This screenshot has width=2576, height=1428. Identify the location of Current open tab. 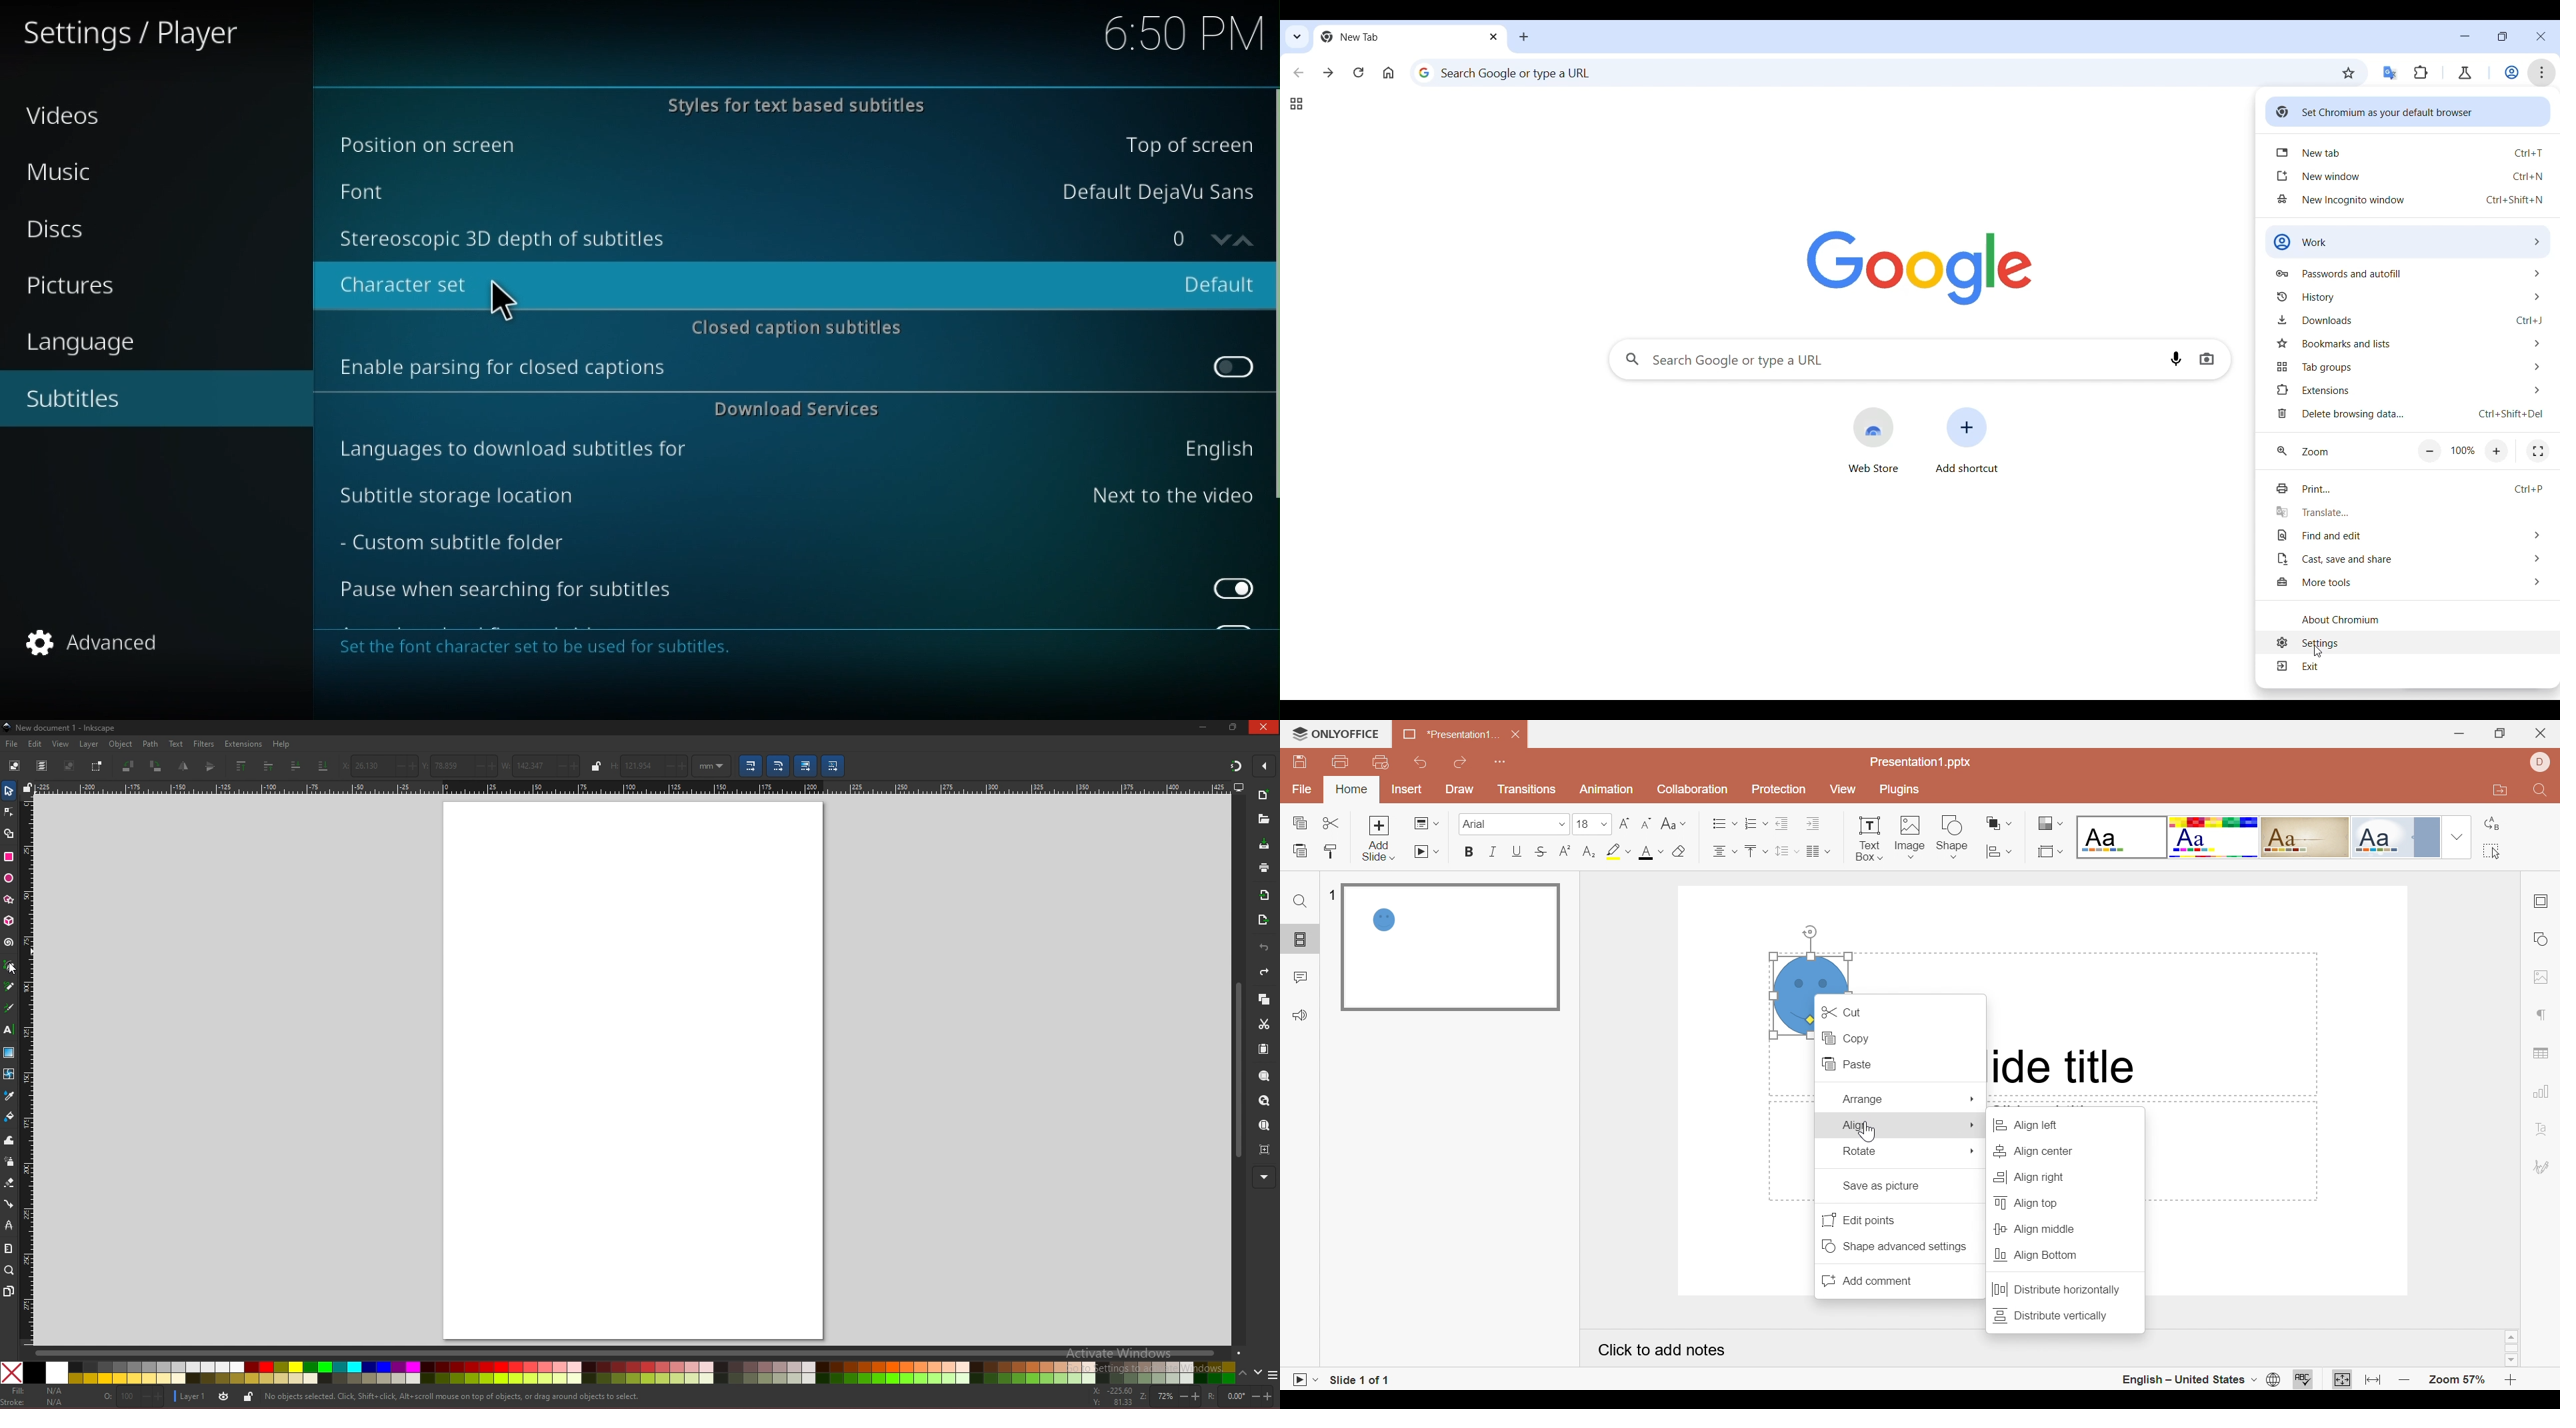
(1400, 37).